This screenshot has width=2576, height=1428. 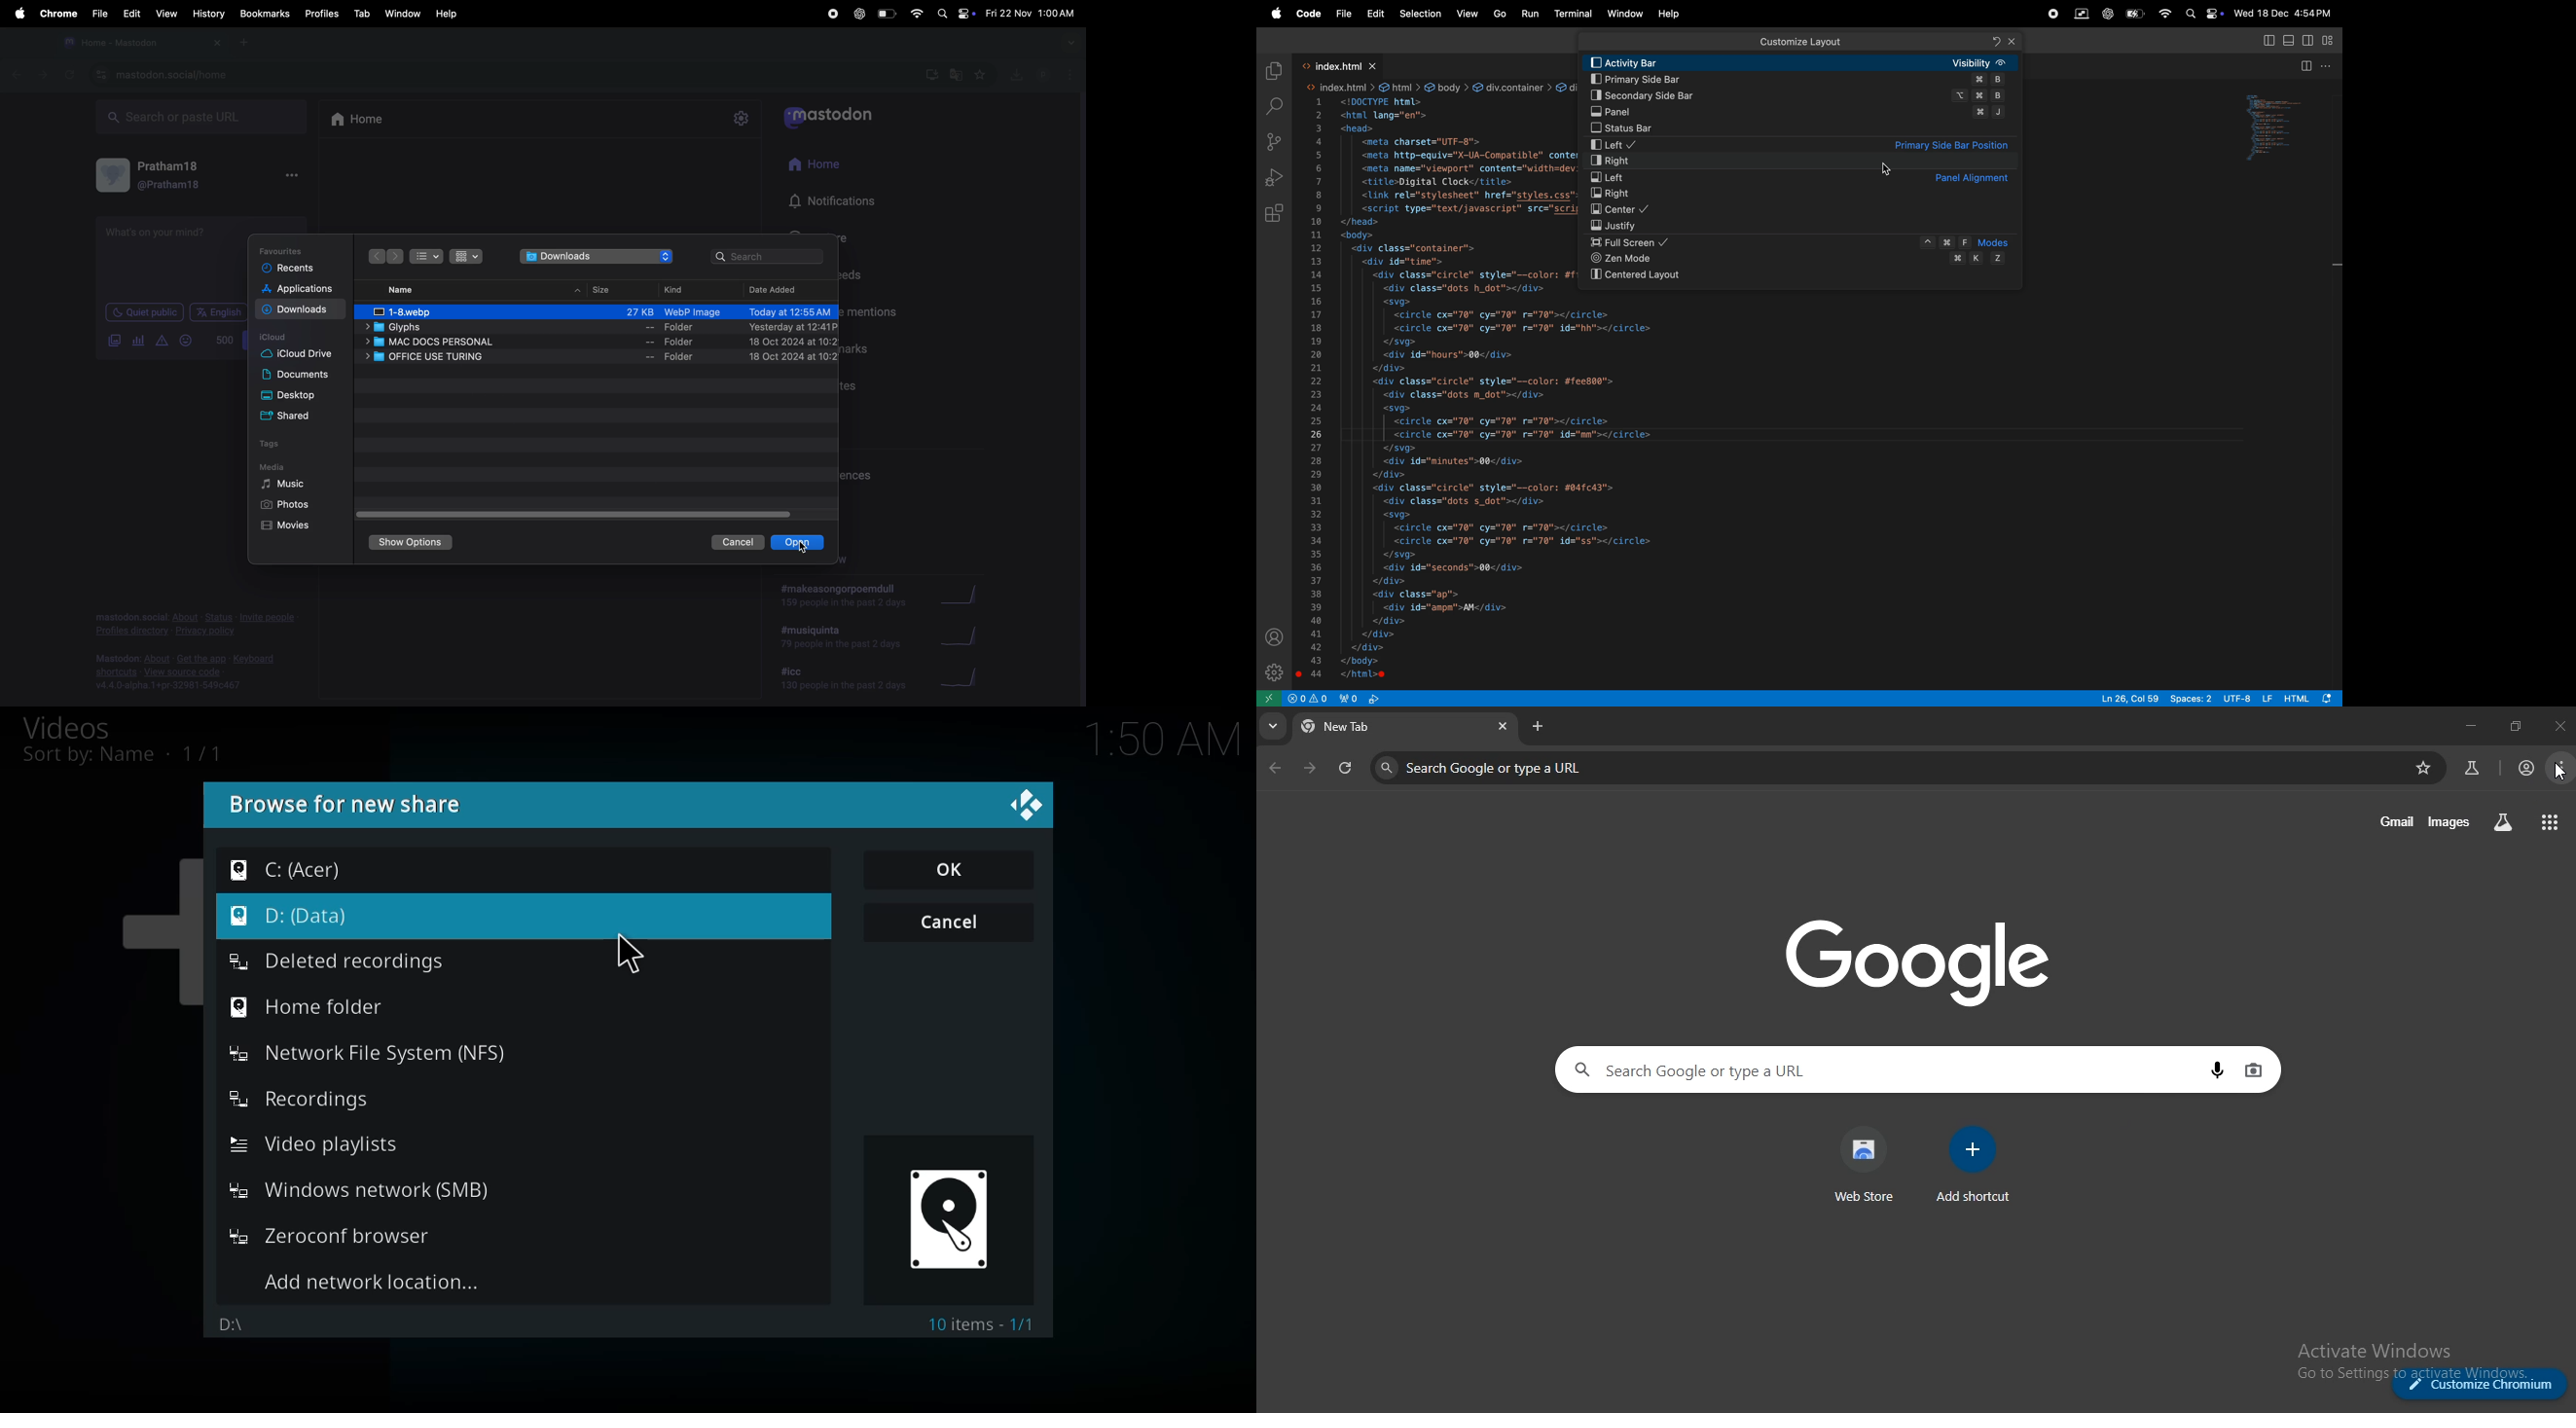 What do you see at coordinates (1275, 729) in the screenshot?
I see `search tabs` at bounding box center [1275, 729].